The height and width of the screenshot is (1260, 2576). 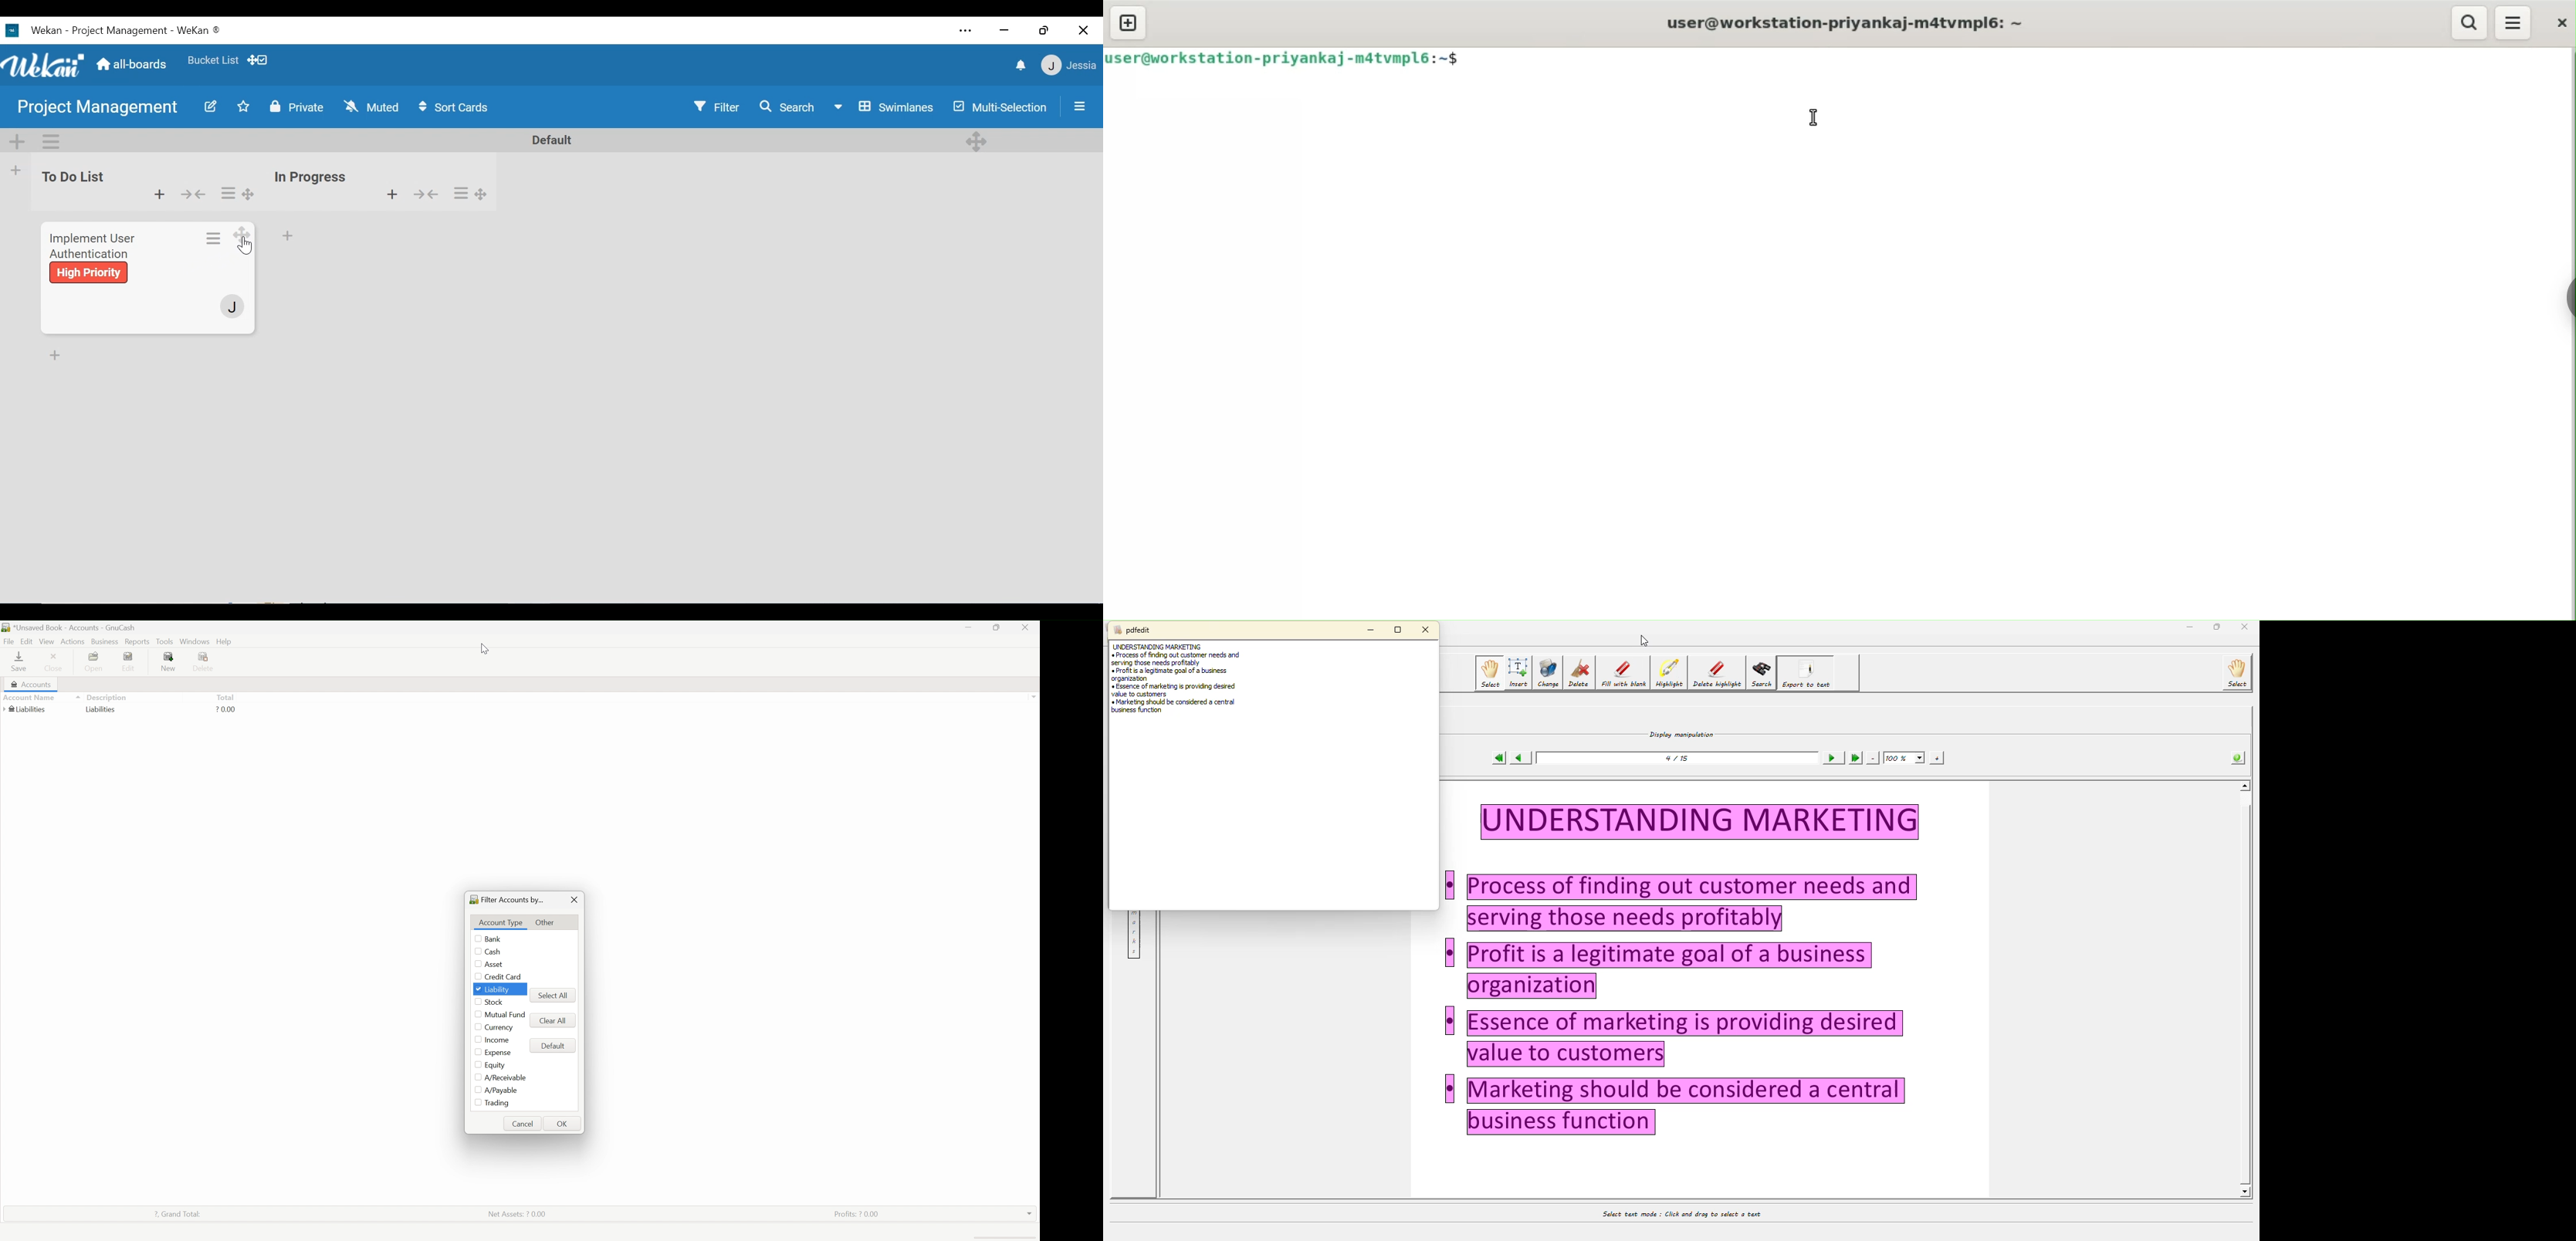 What do you see at coordinates (210, 106) in the screenshot?
I see `edit` at bounding box center [210, 106].